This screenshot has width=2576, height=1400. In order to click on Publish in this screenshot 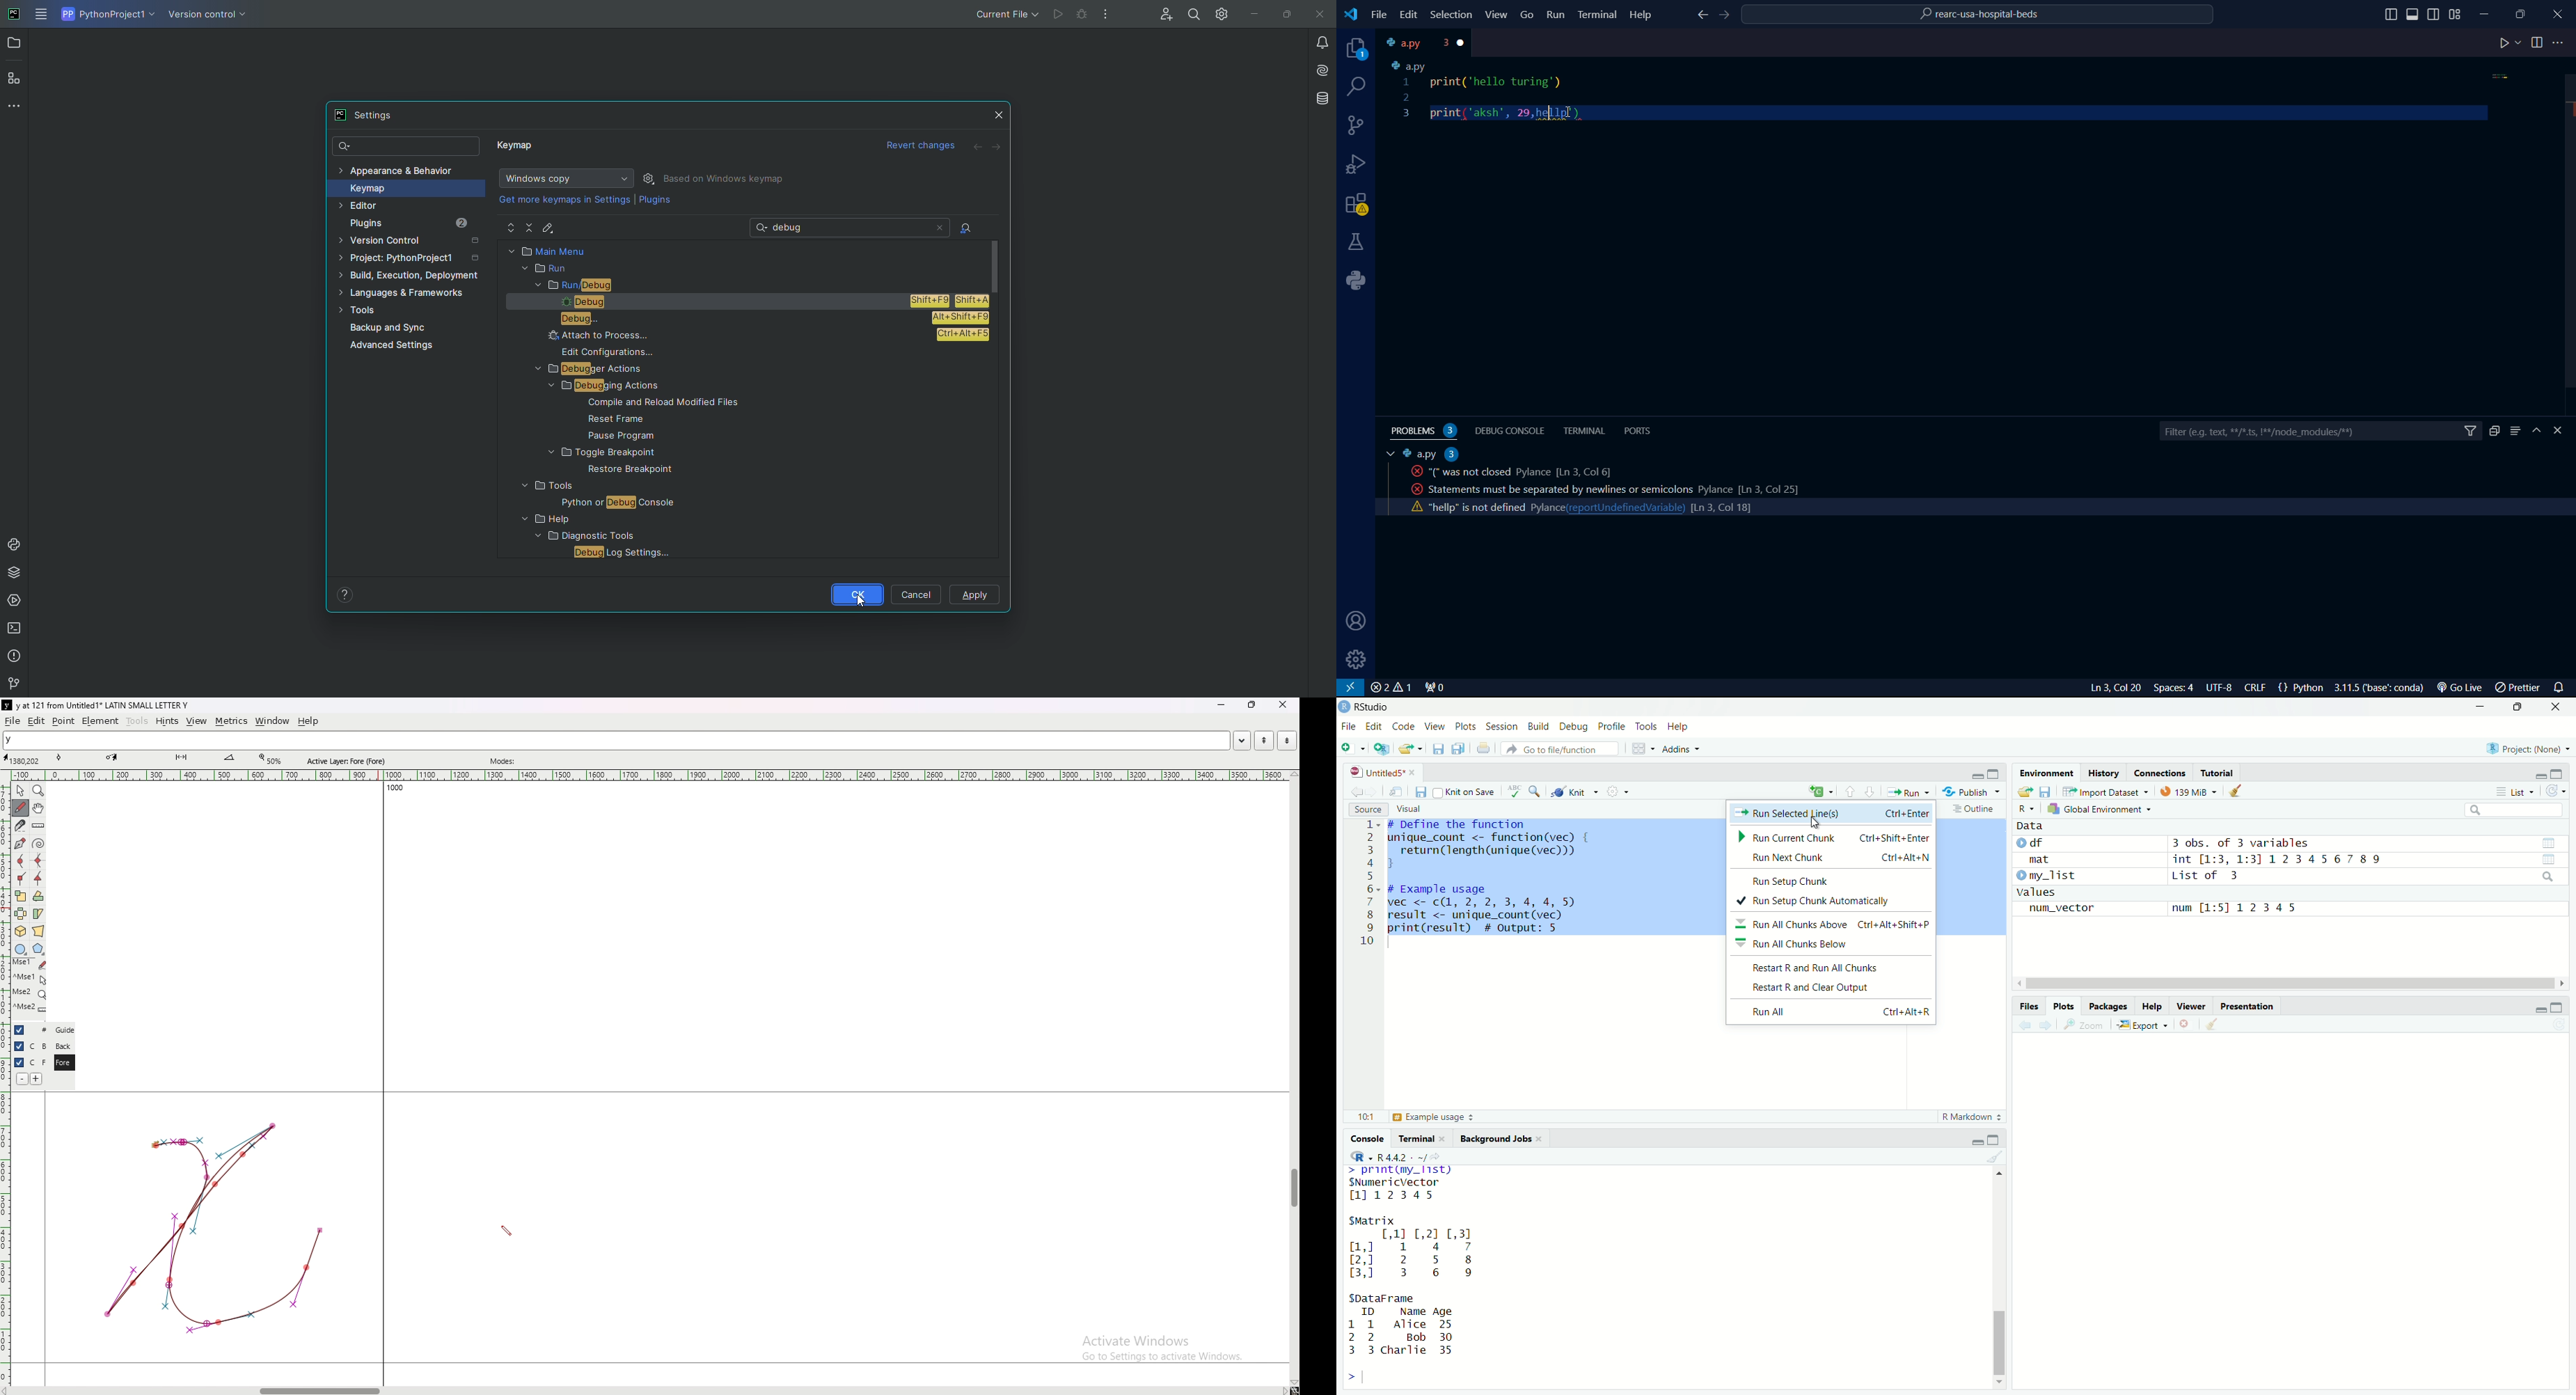, I will do `click(1970, 791)`.